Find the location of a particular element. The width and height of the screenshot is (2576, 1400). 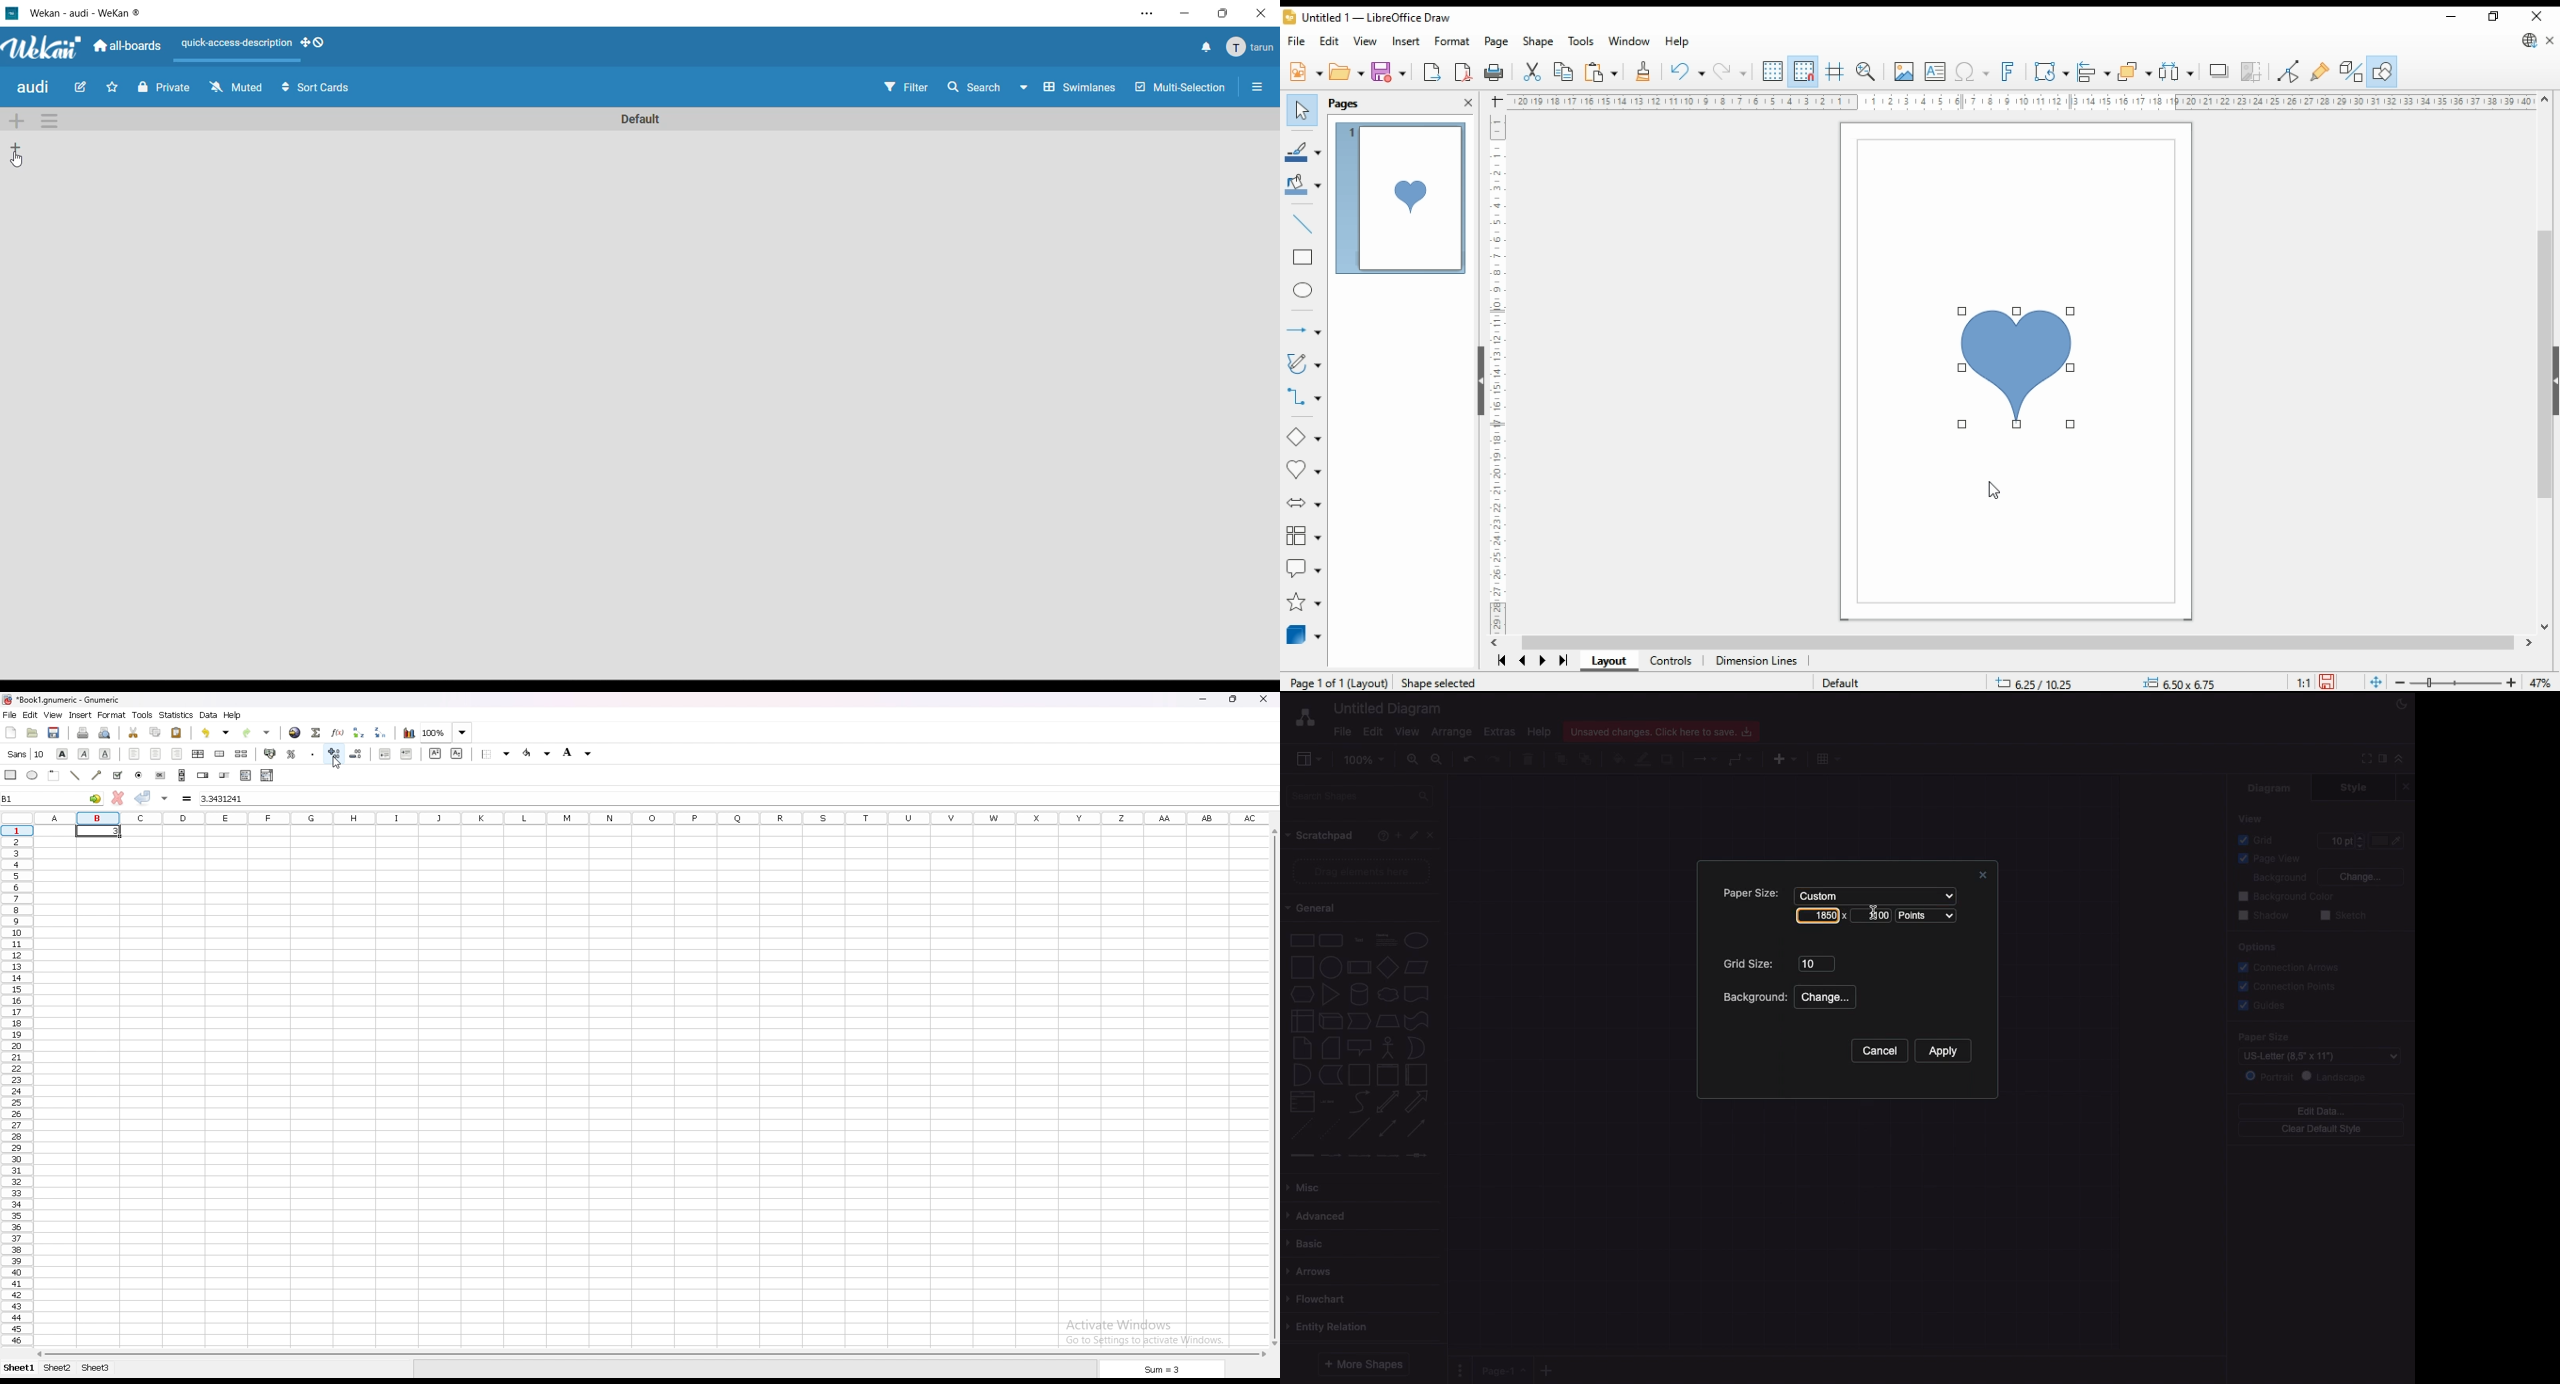

stars and banners is located at coordinates (1303, 603).